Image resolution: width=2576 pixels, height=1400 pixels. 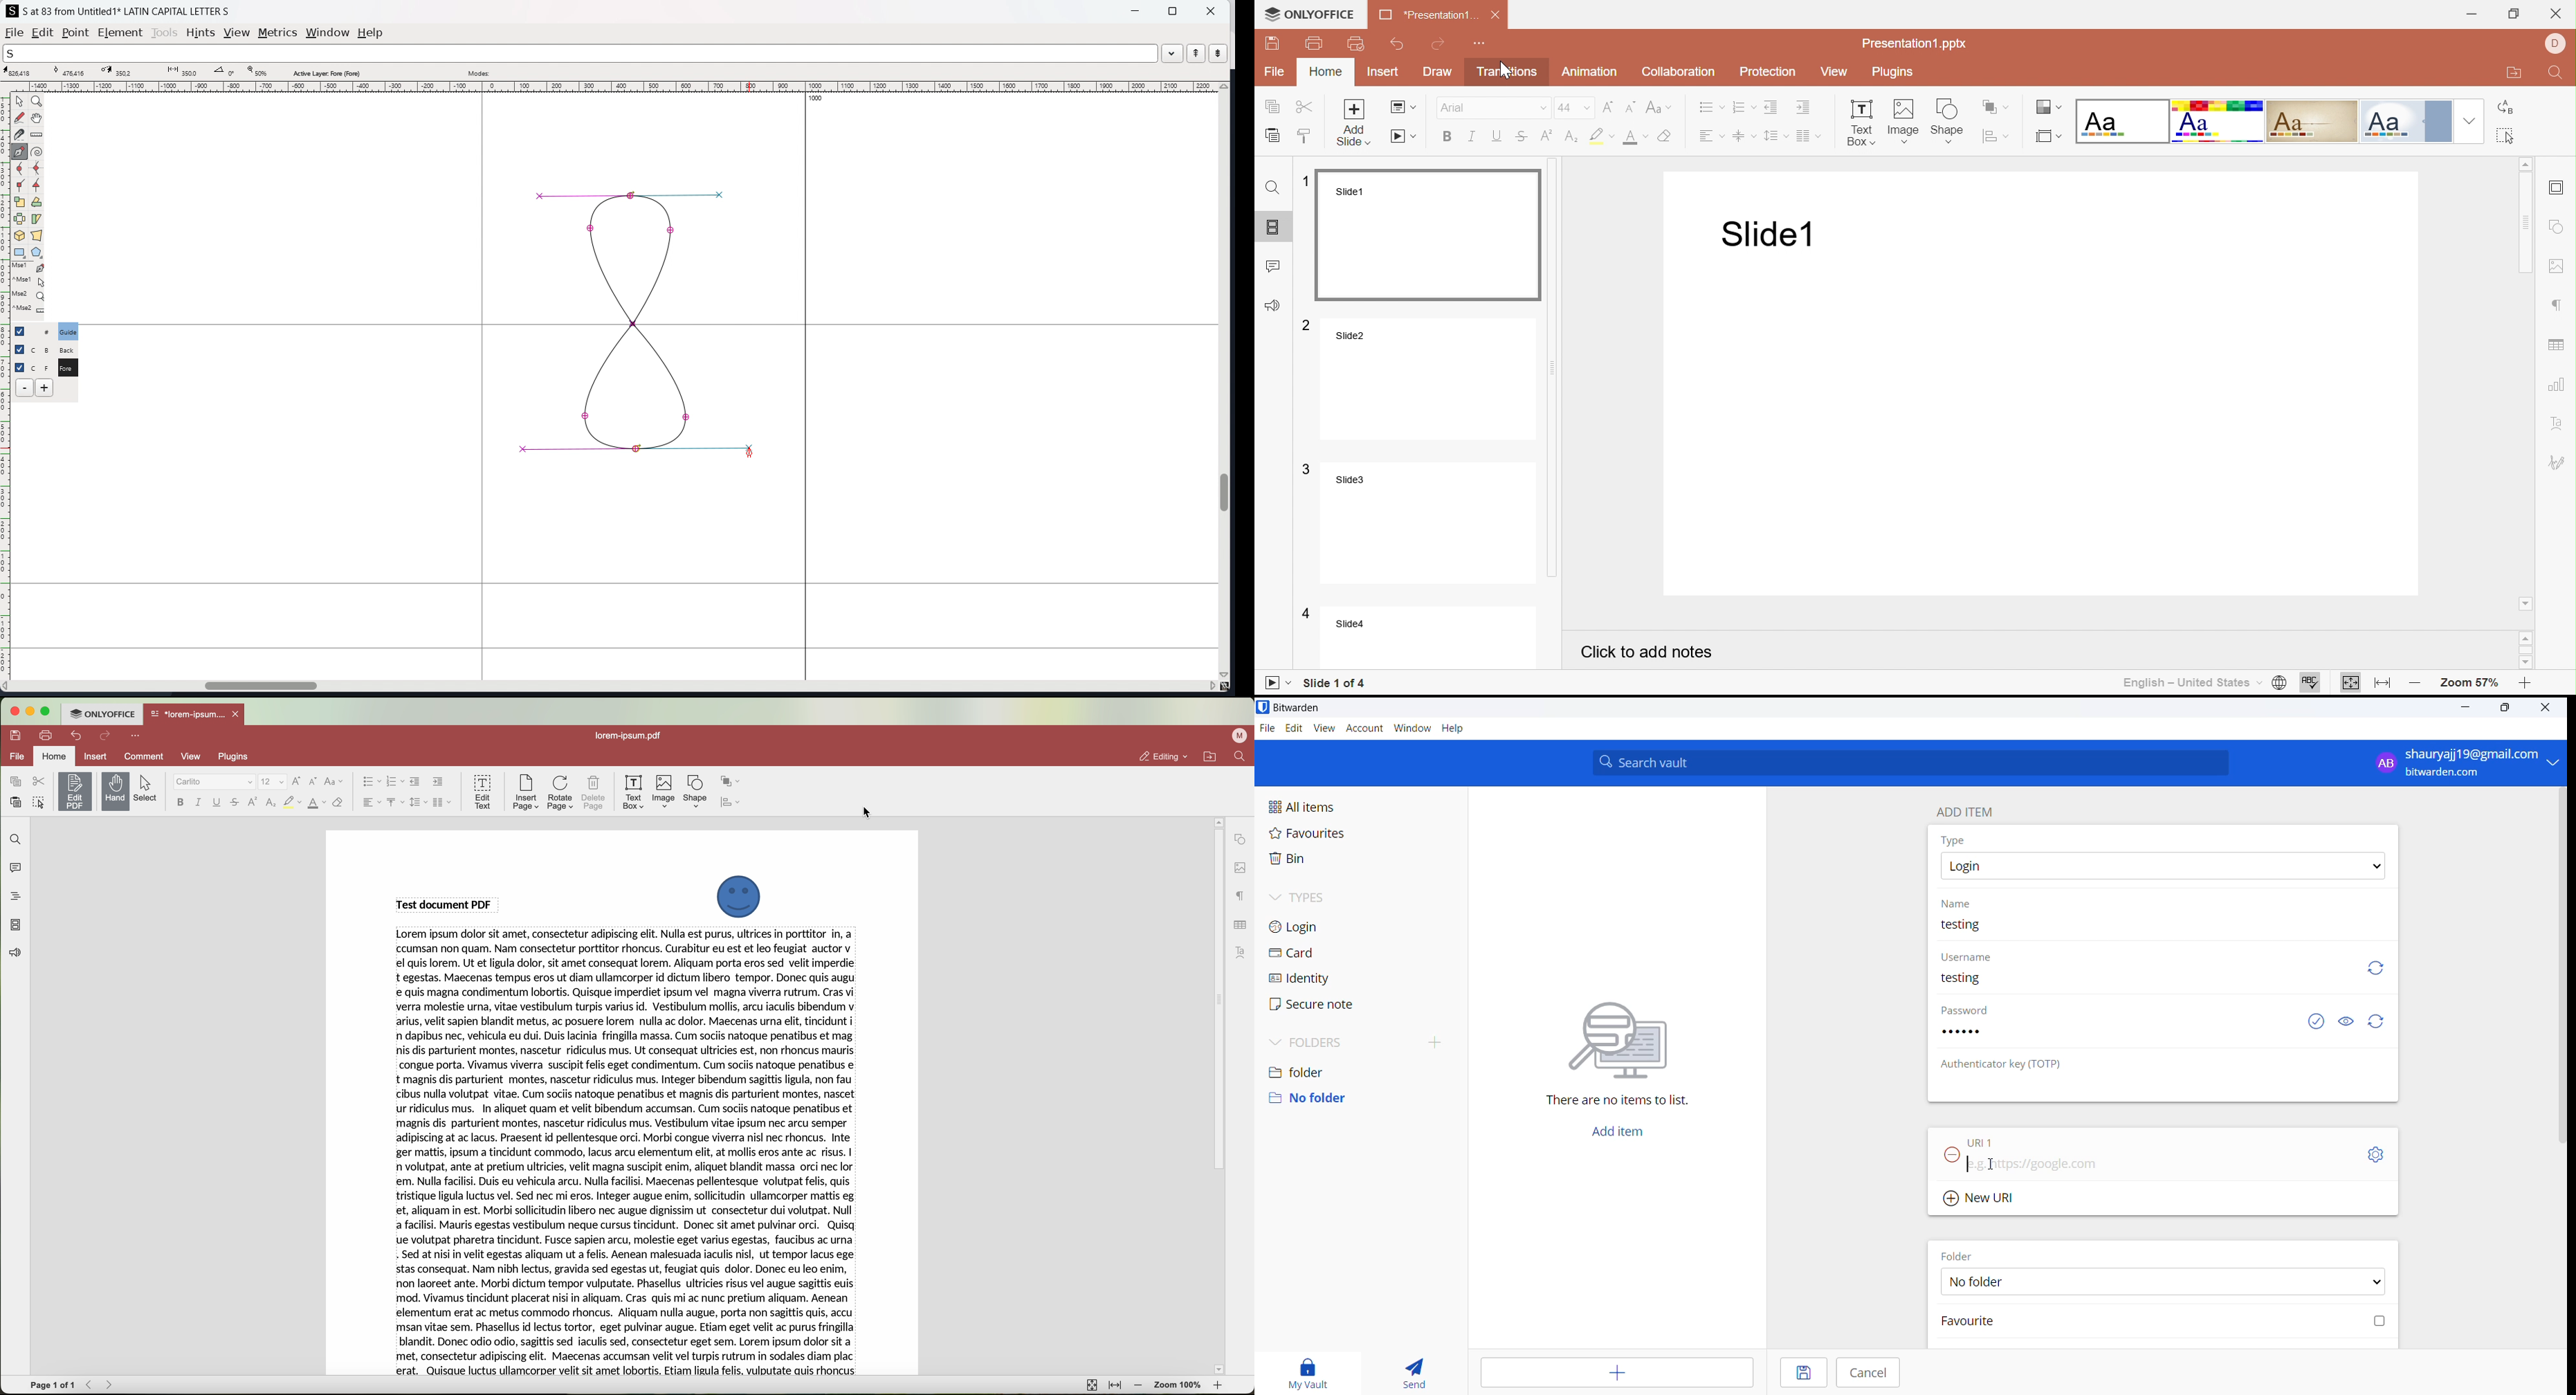 I want to click on Comments, so click(x=1275, y=264).